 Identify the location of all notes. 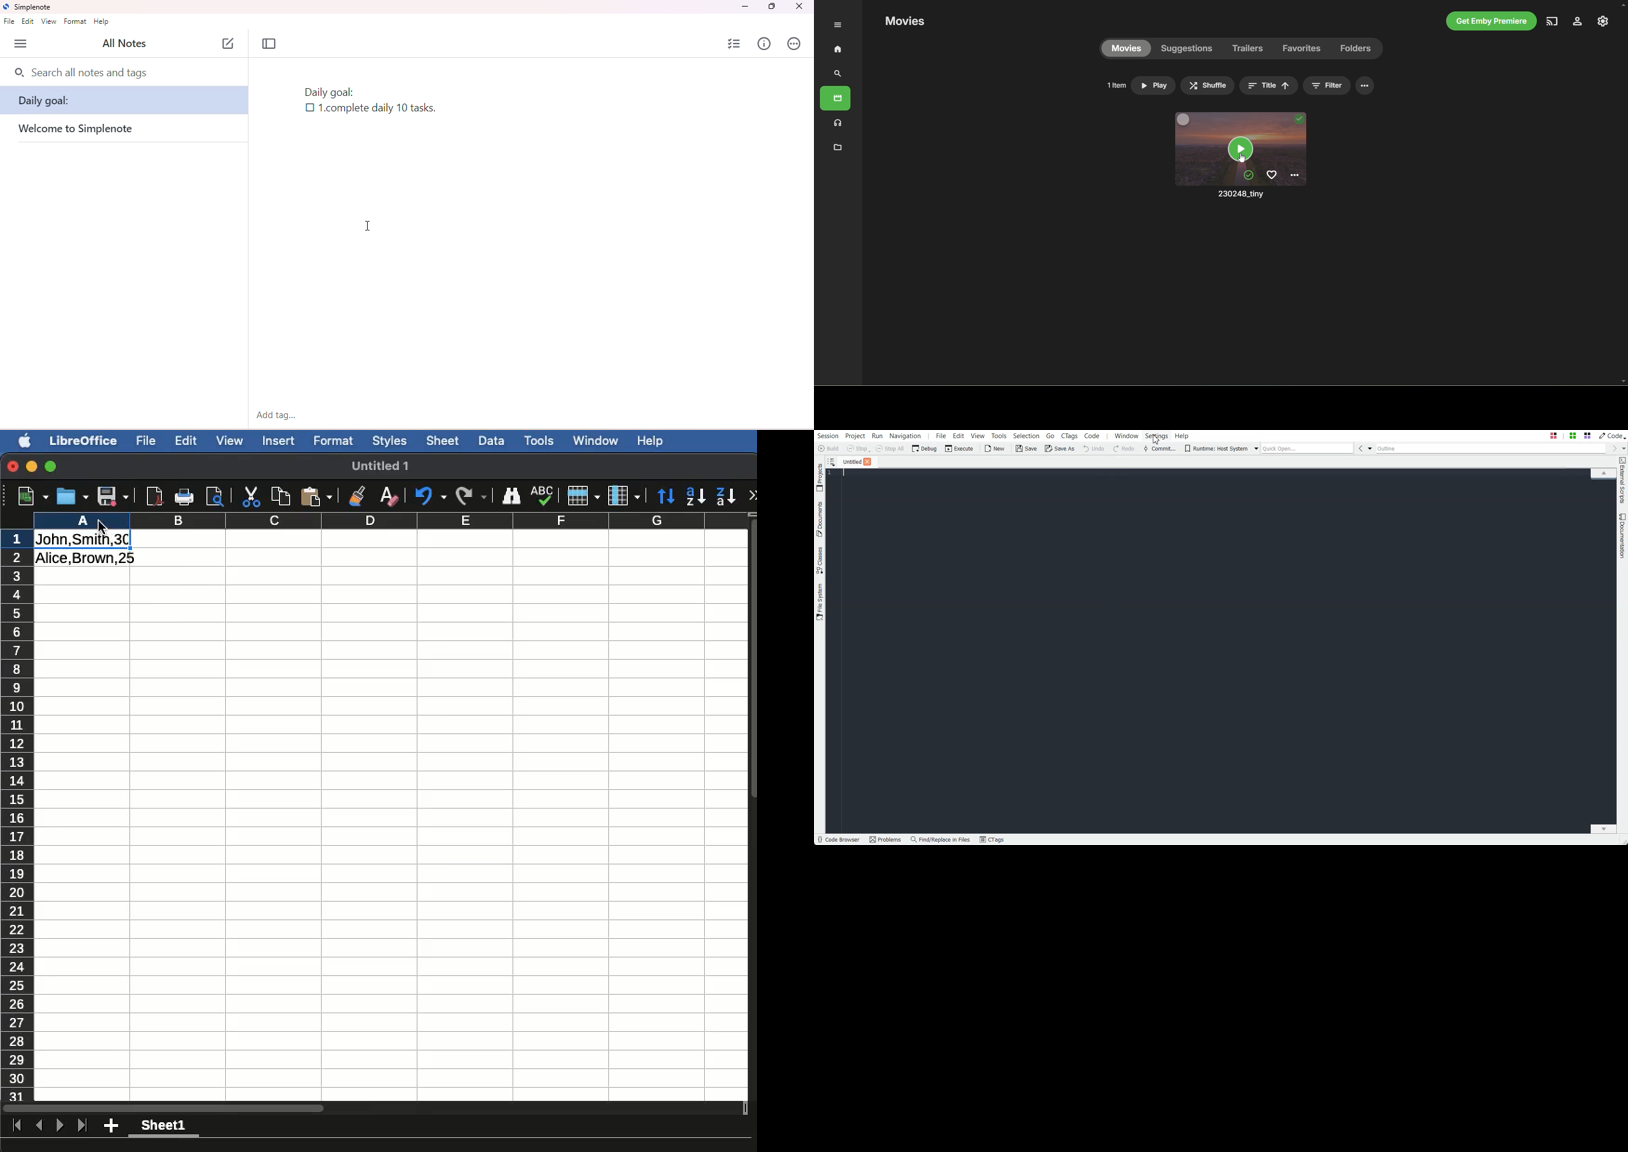
(125, 42).